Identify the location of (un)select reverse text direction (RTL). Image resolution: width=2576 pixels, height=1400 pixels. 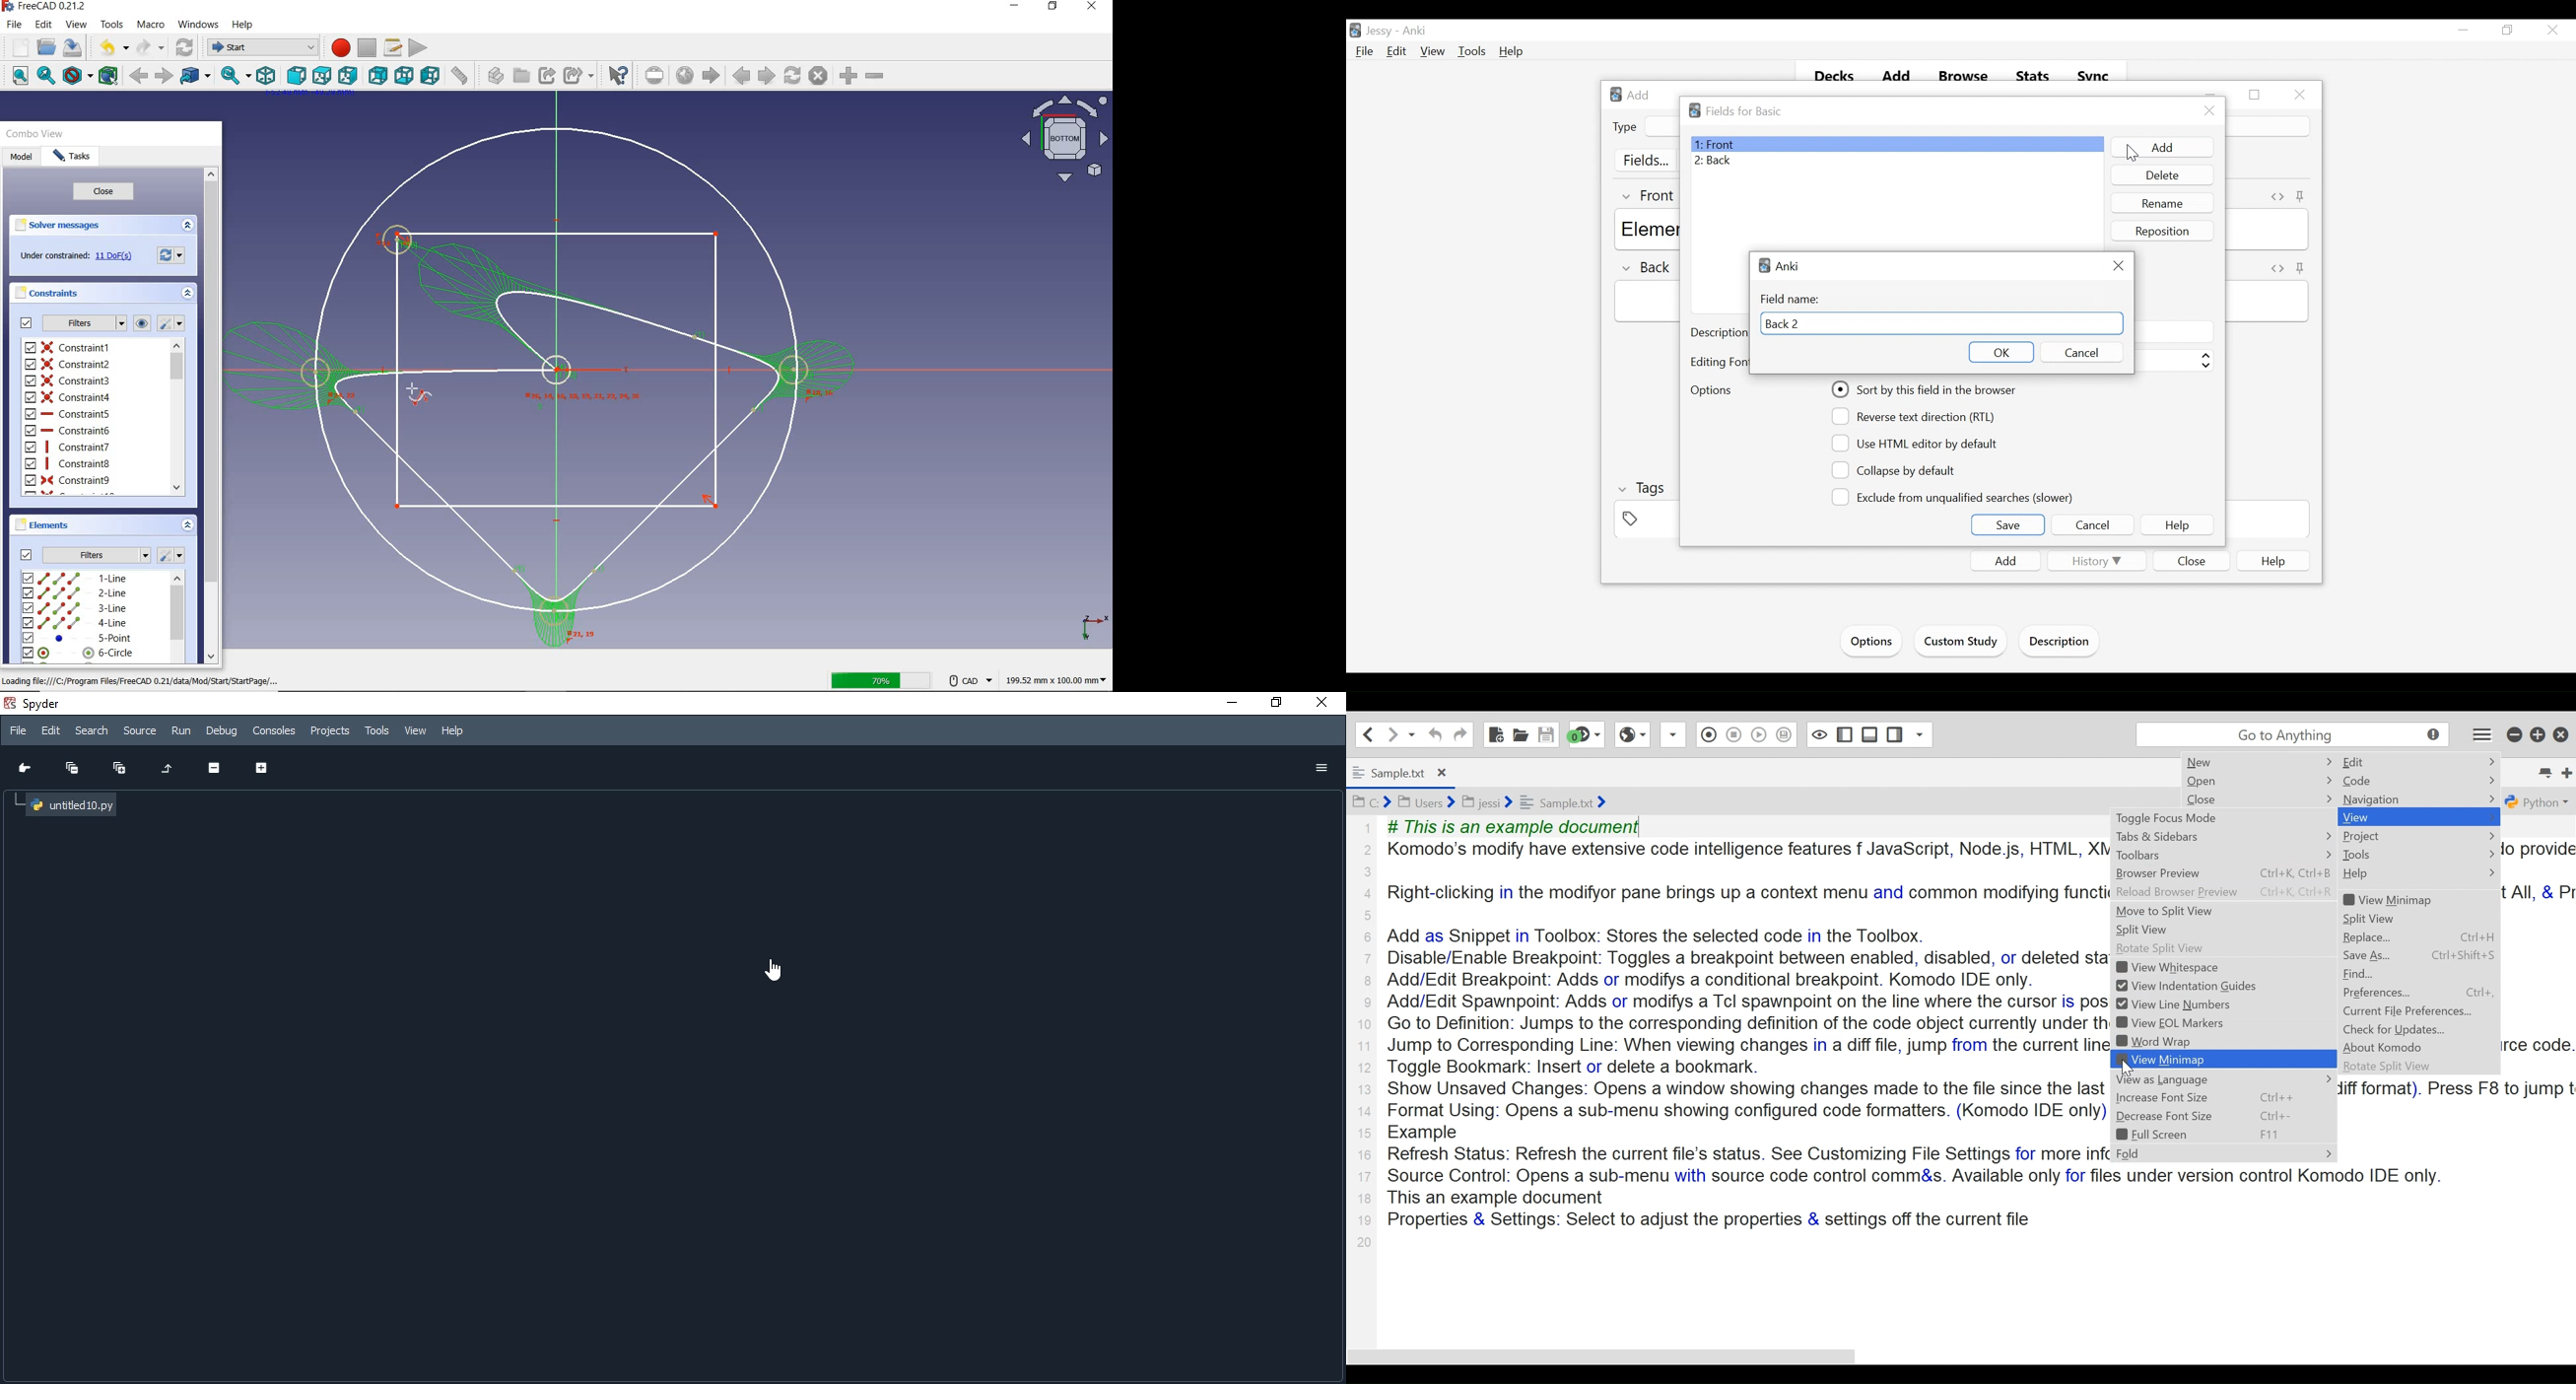
(1916, 416).